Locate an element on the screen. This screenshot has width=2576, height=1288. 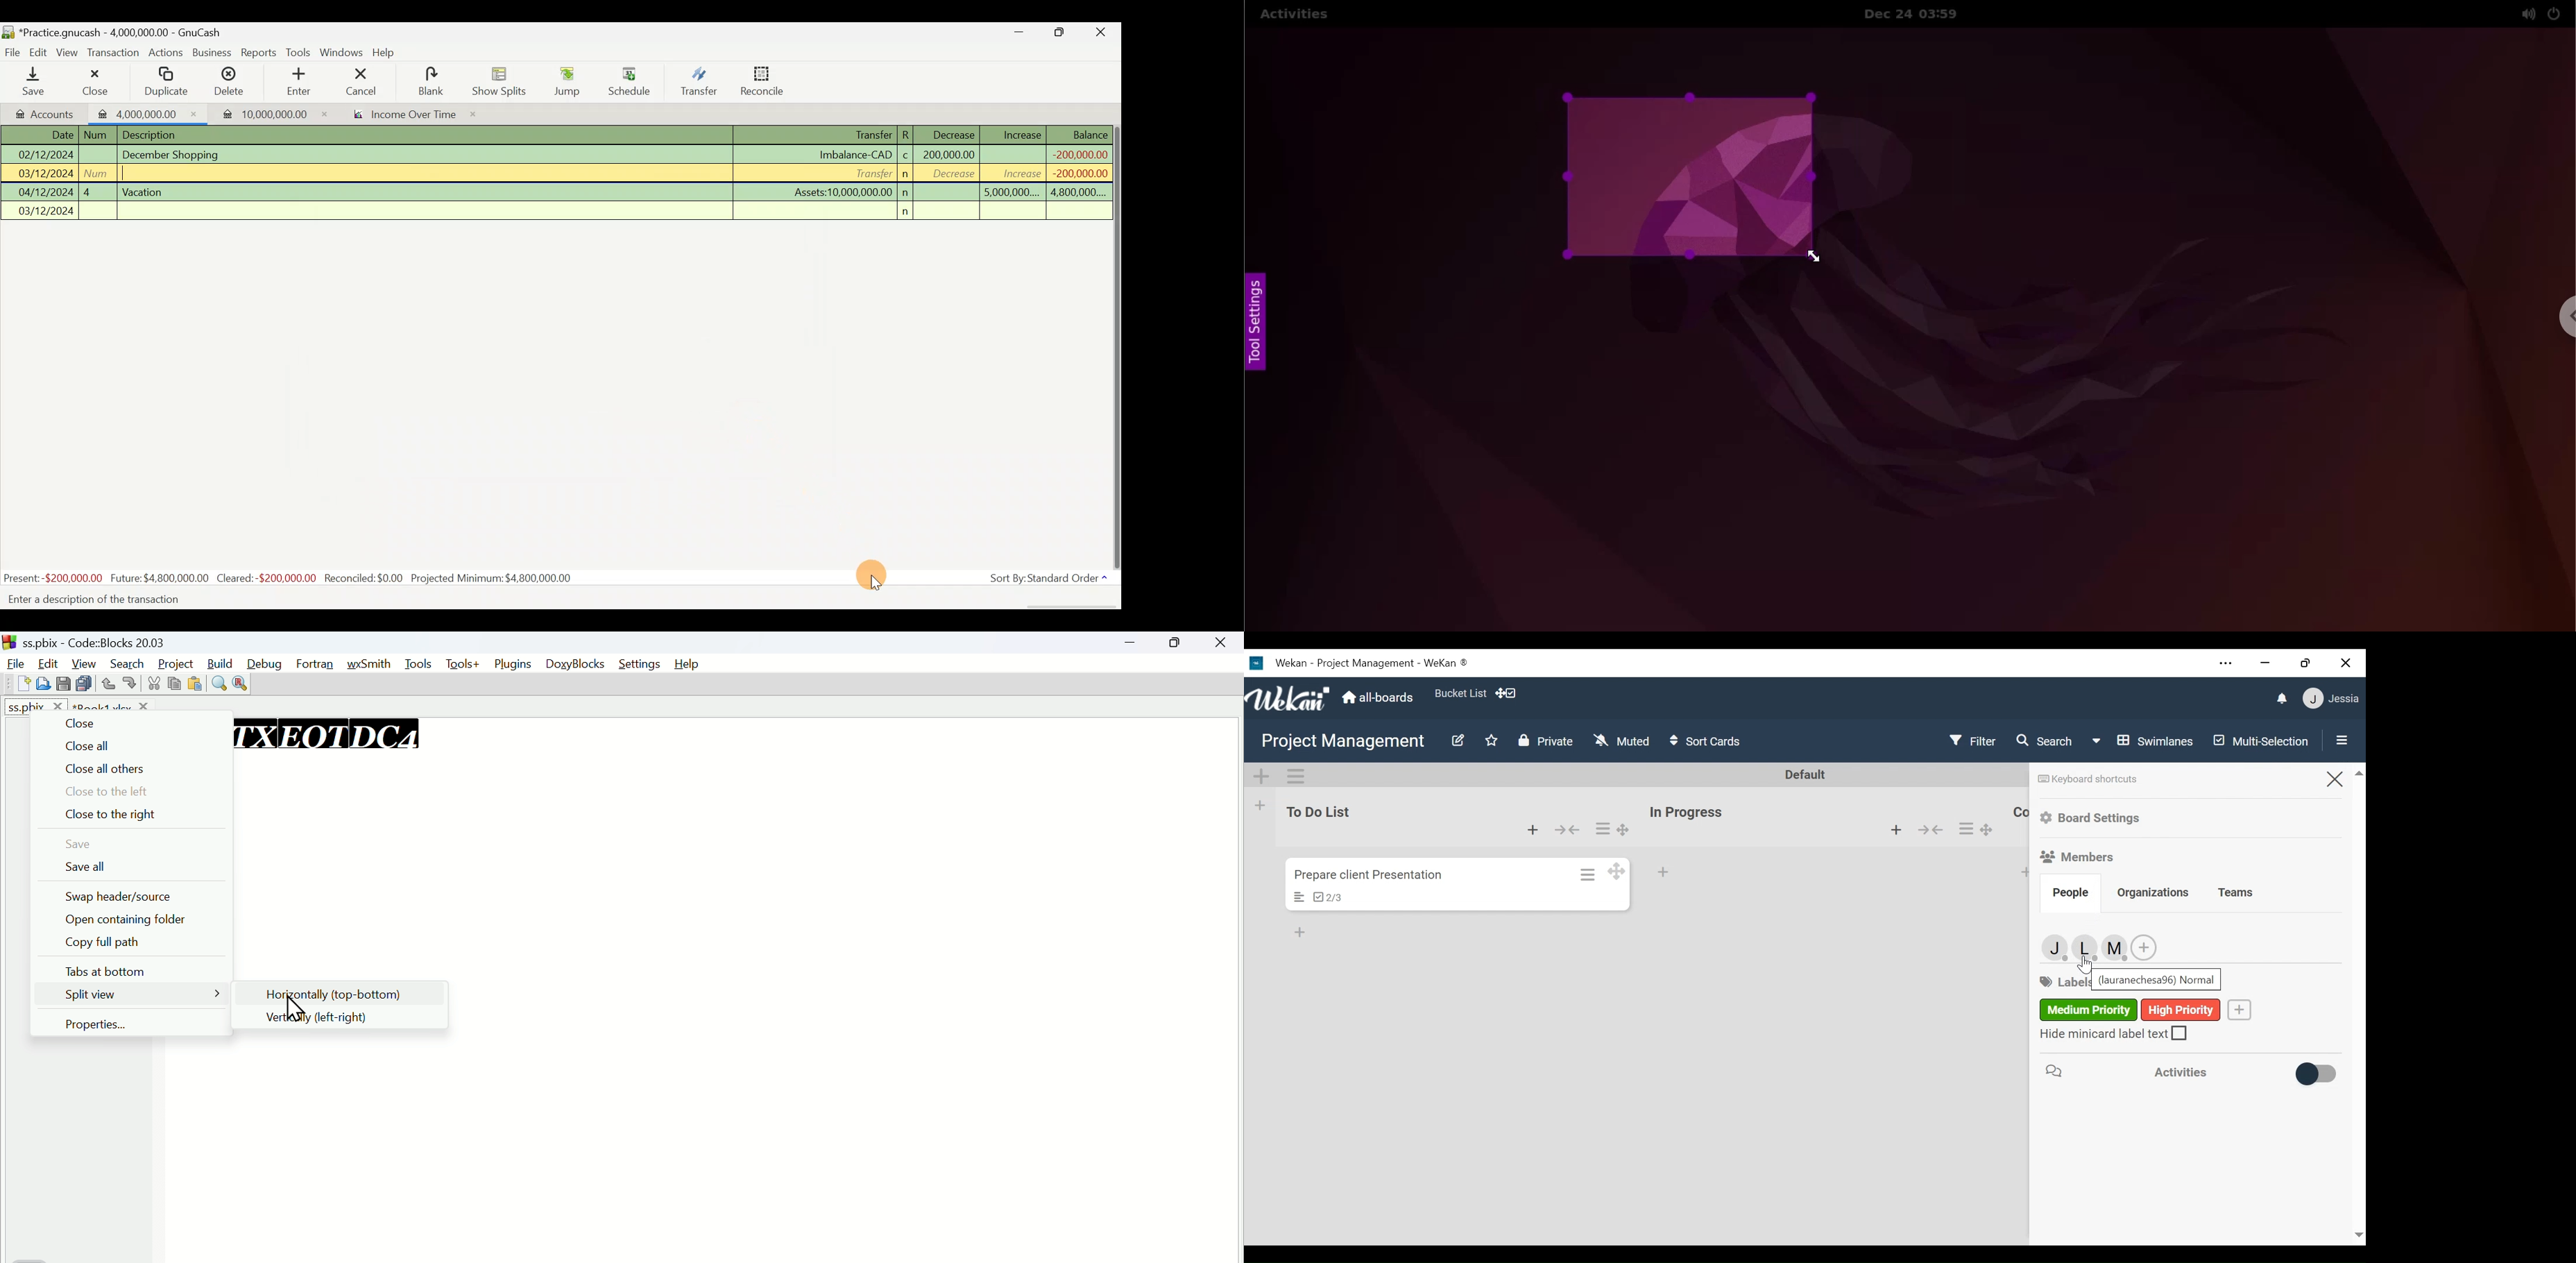
Desktop drag handles is located at coordinates (1625, 830).